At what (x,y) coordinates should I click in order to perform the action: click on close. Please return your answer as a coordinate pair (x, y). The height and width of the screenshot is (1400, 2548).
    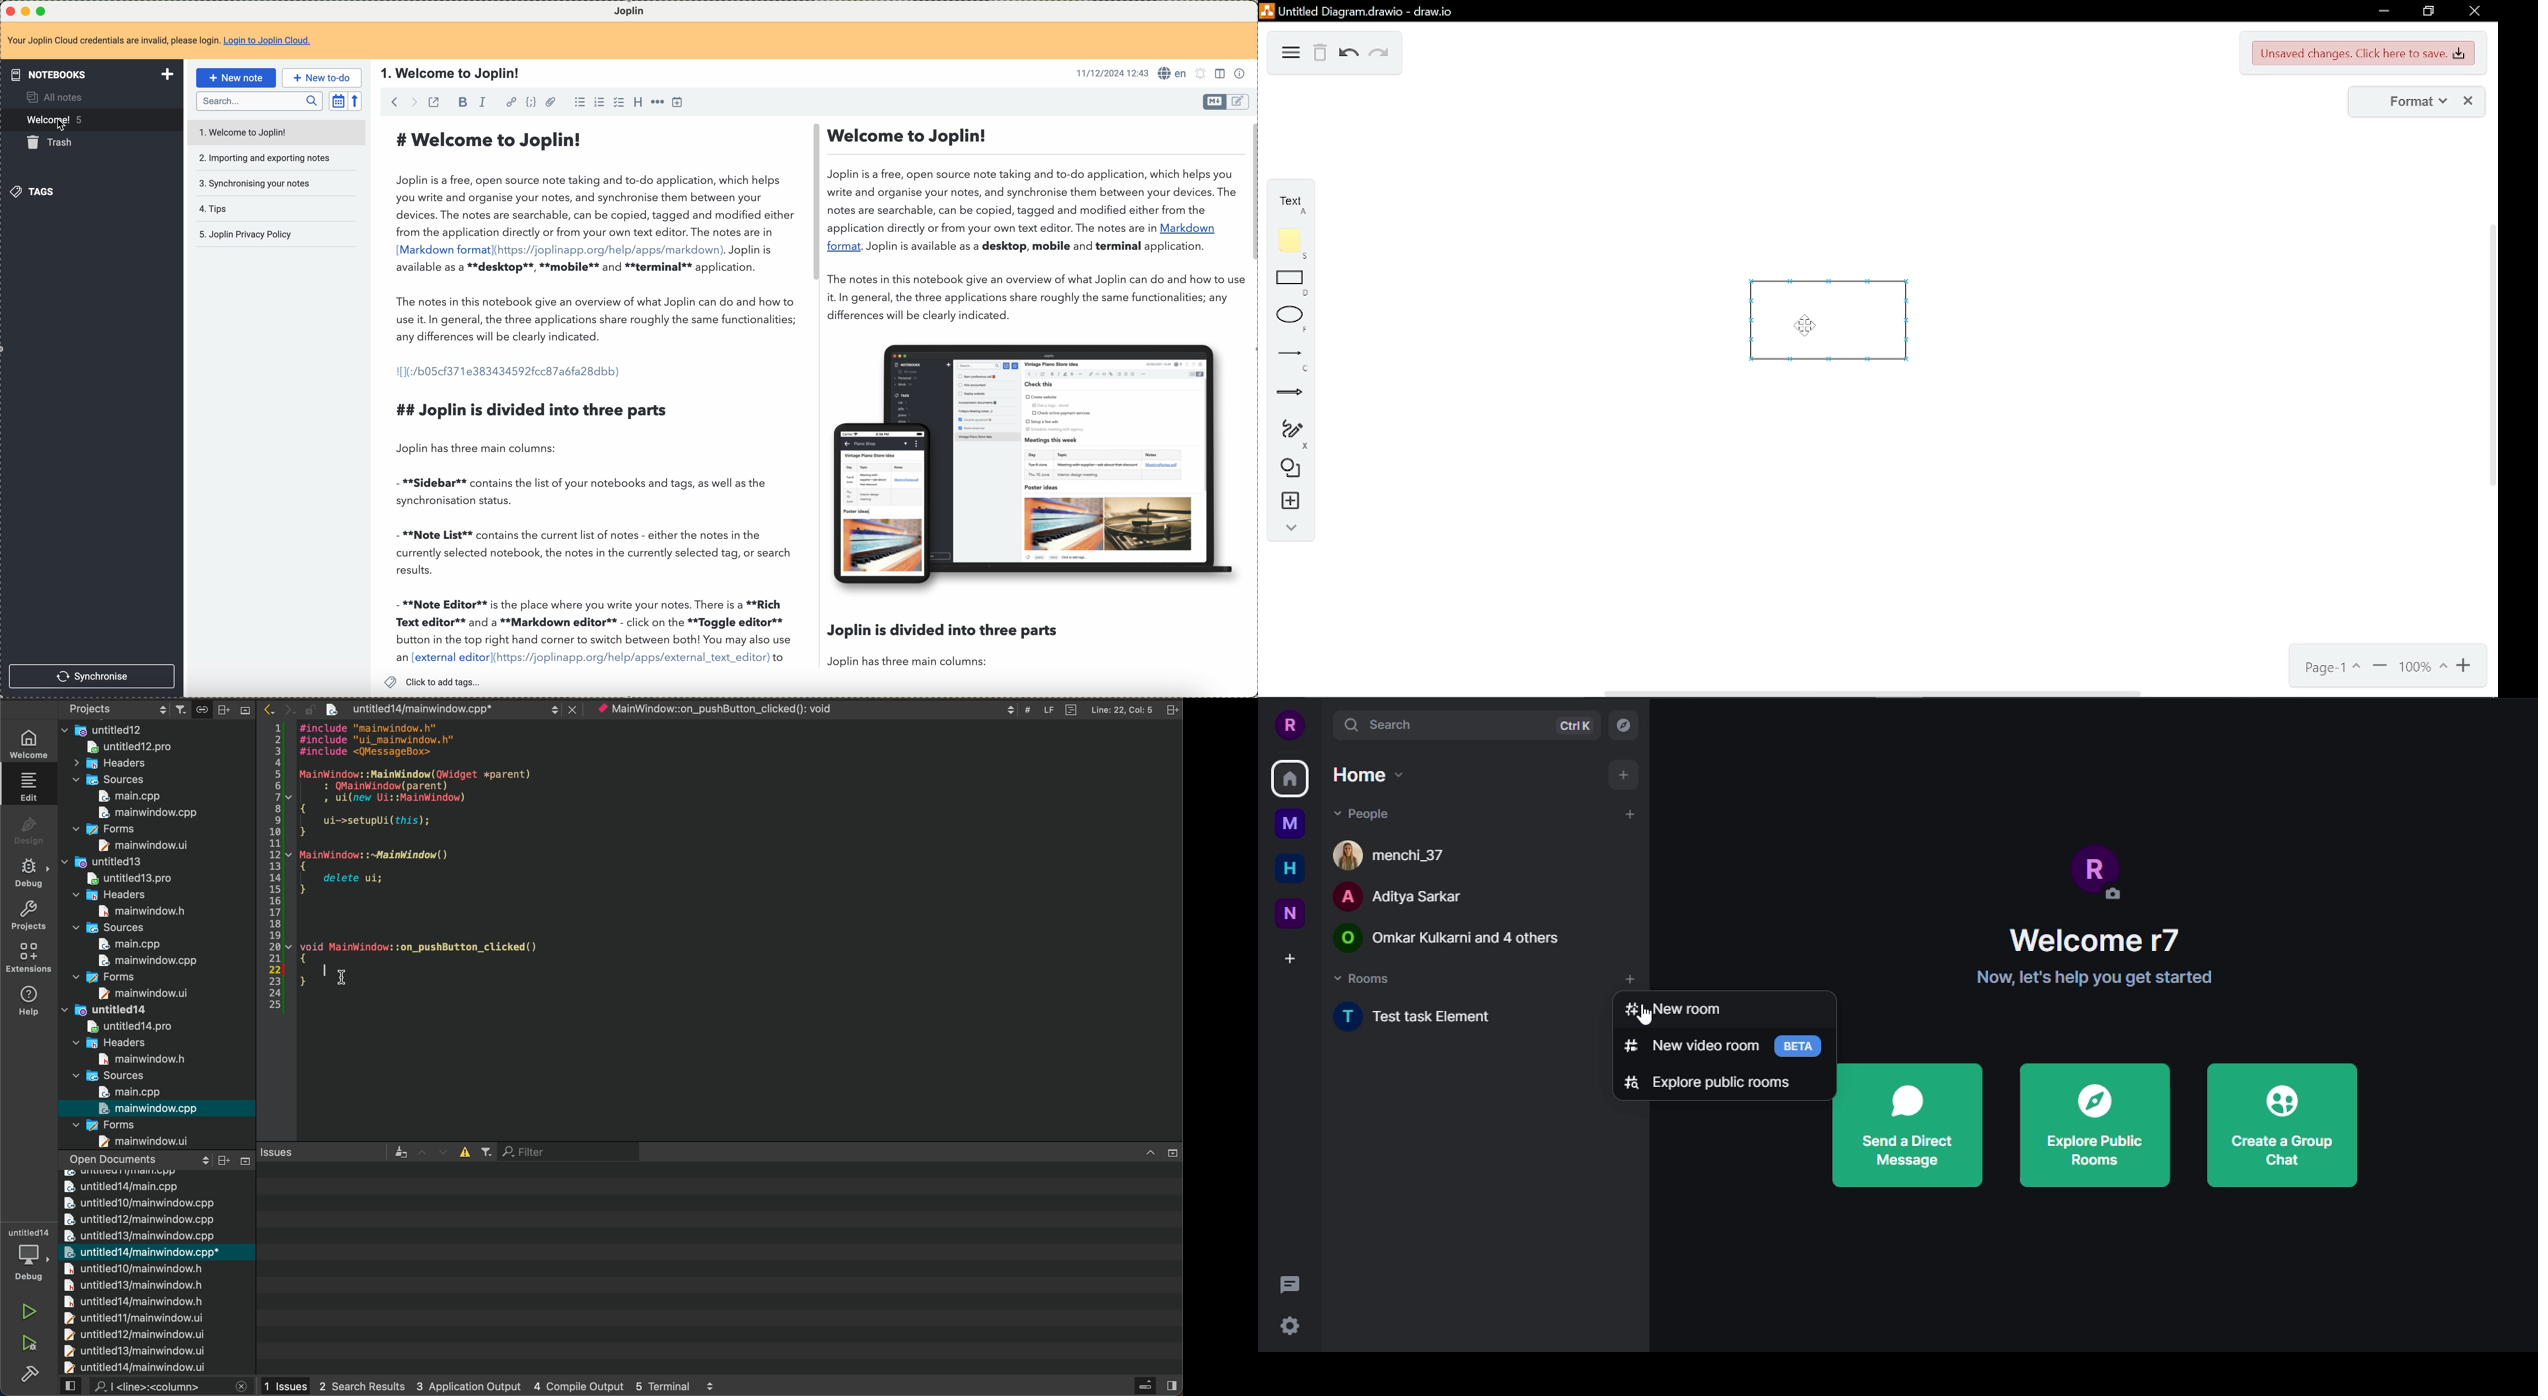
    Looking at the image, I should click on (2474, 12).